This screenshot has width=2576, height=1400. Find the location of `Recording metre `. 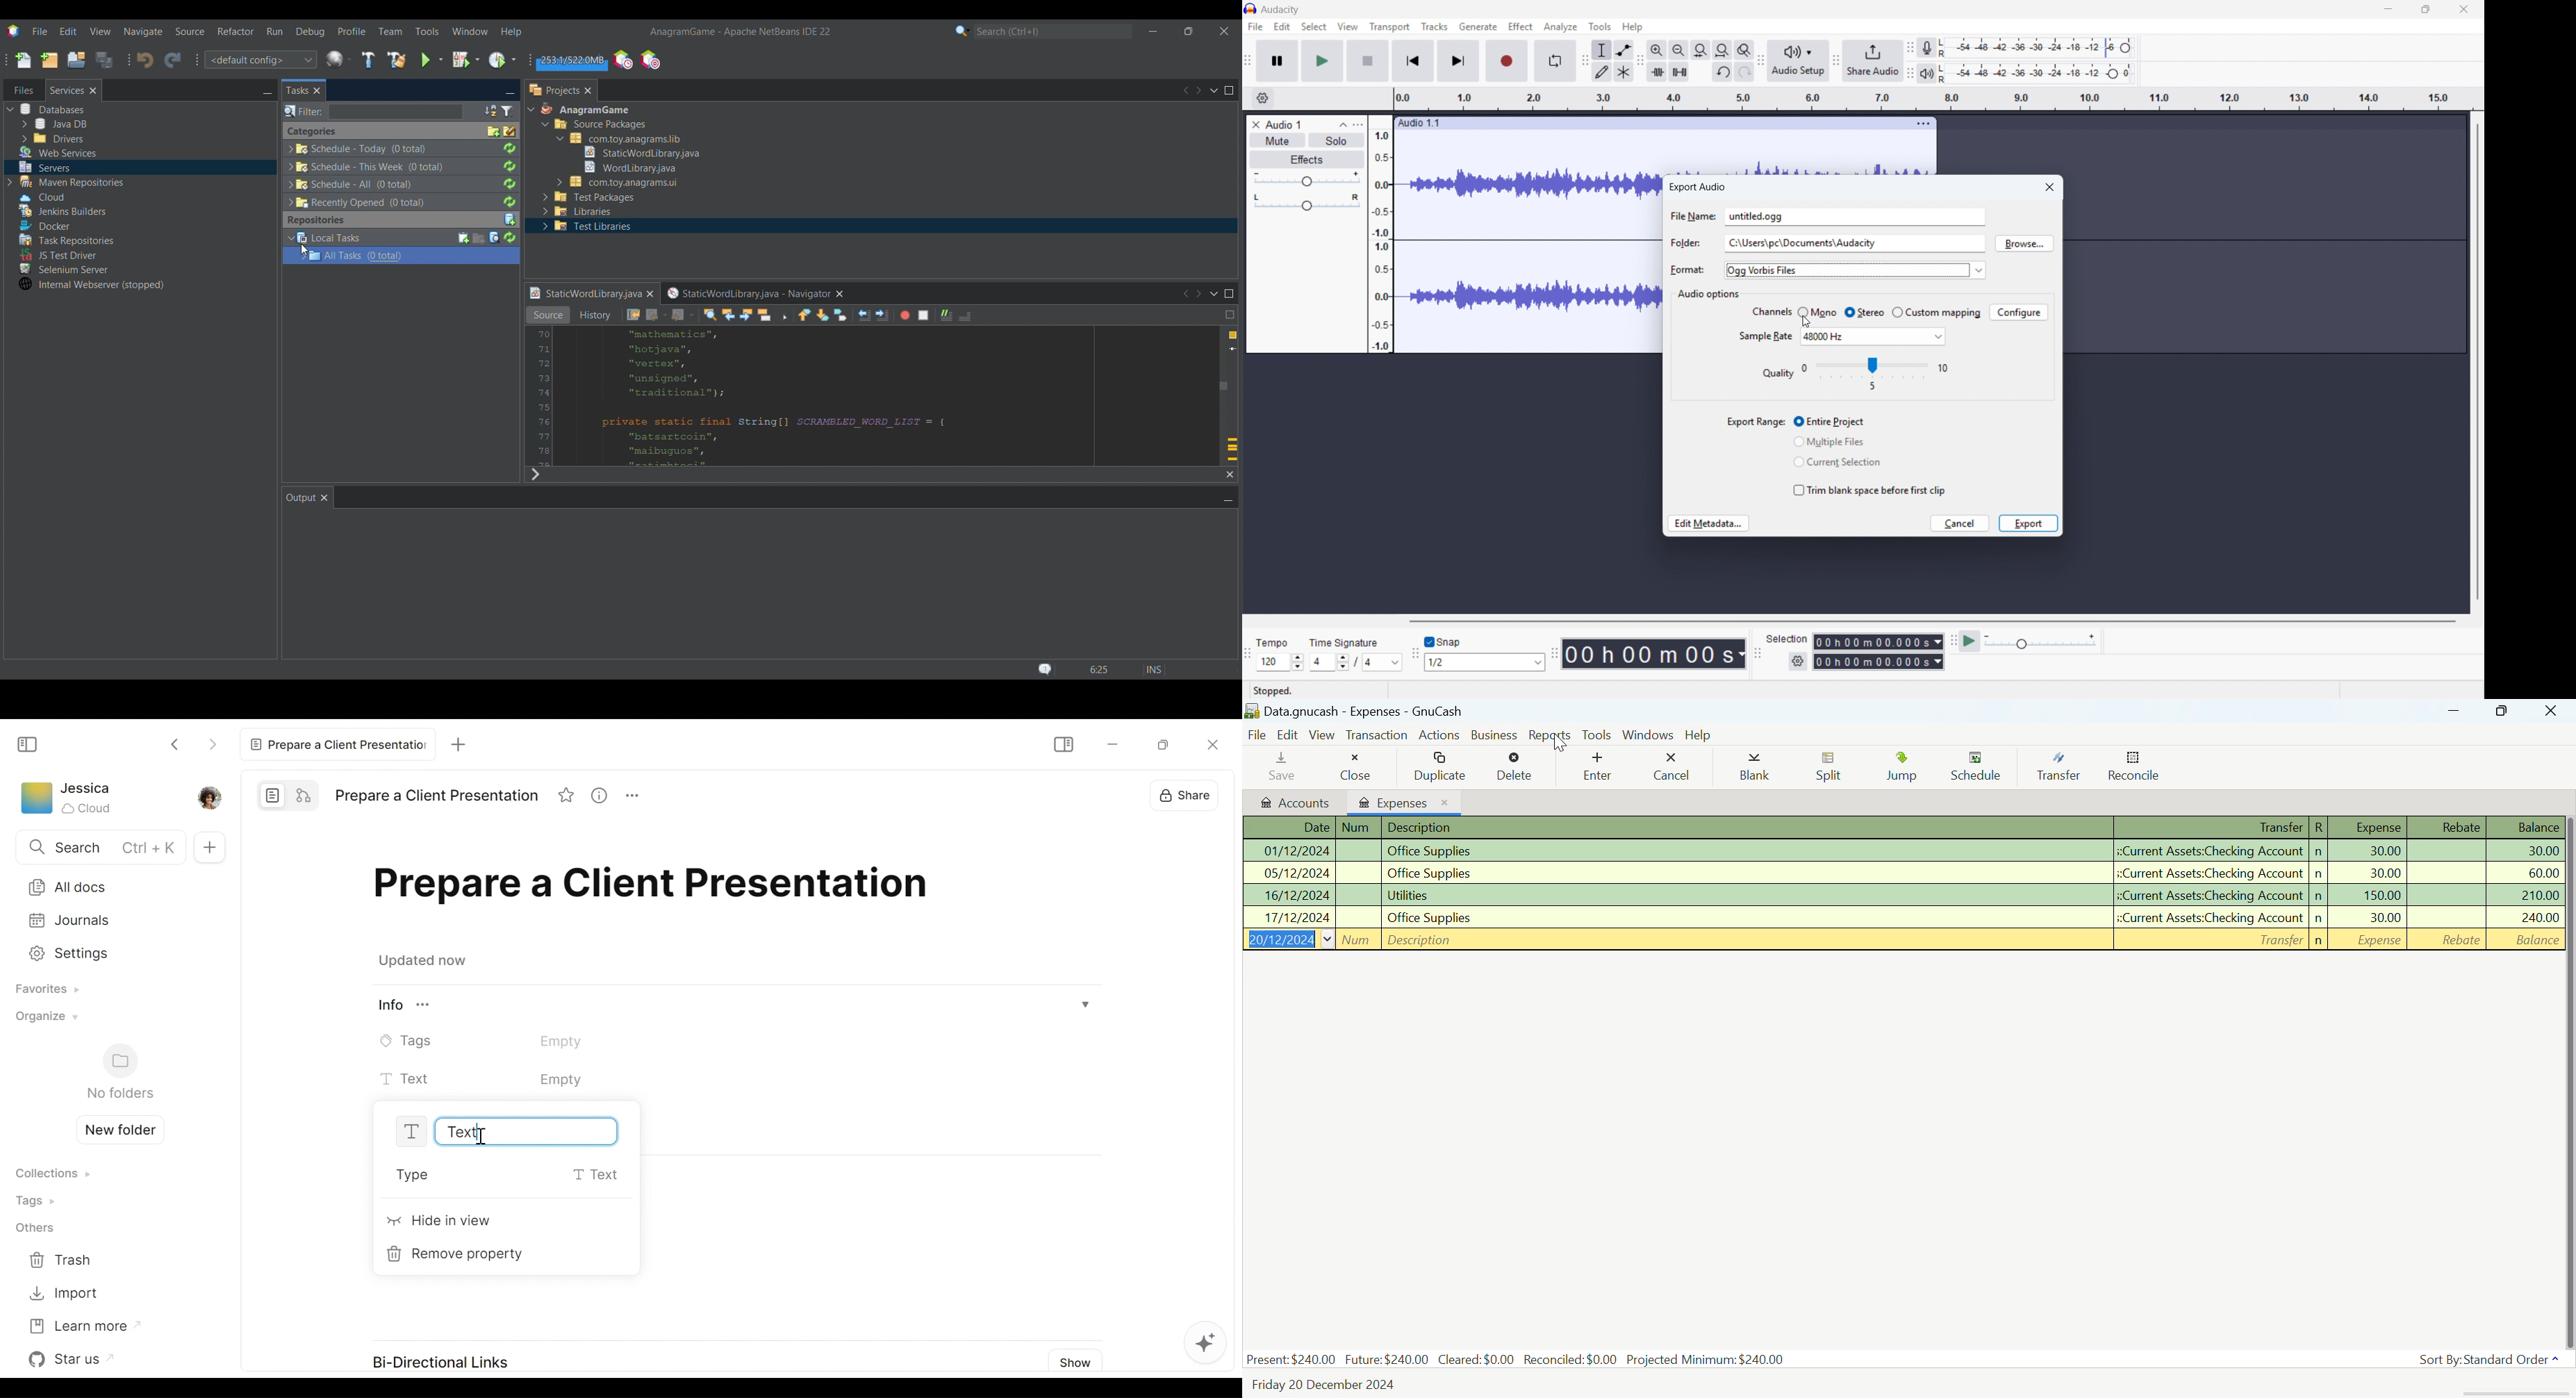

Recording metre  is located at coordinates (1926, 48).